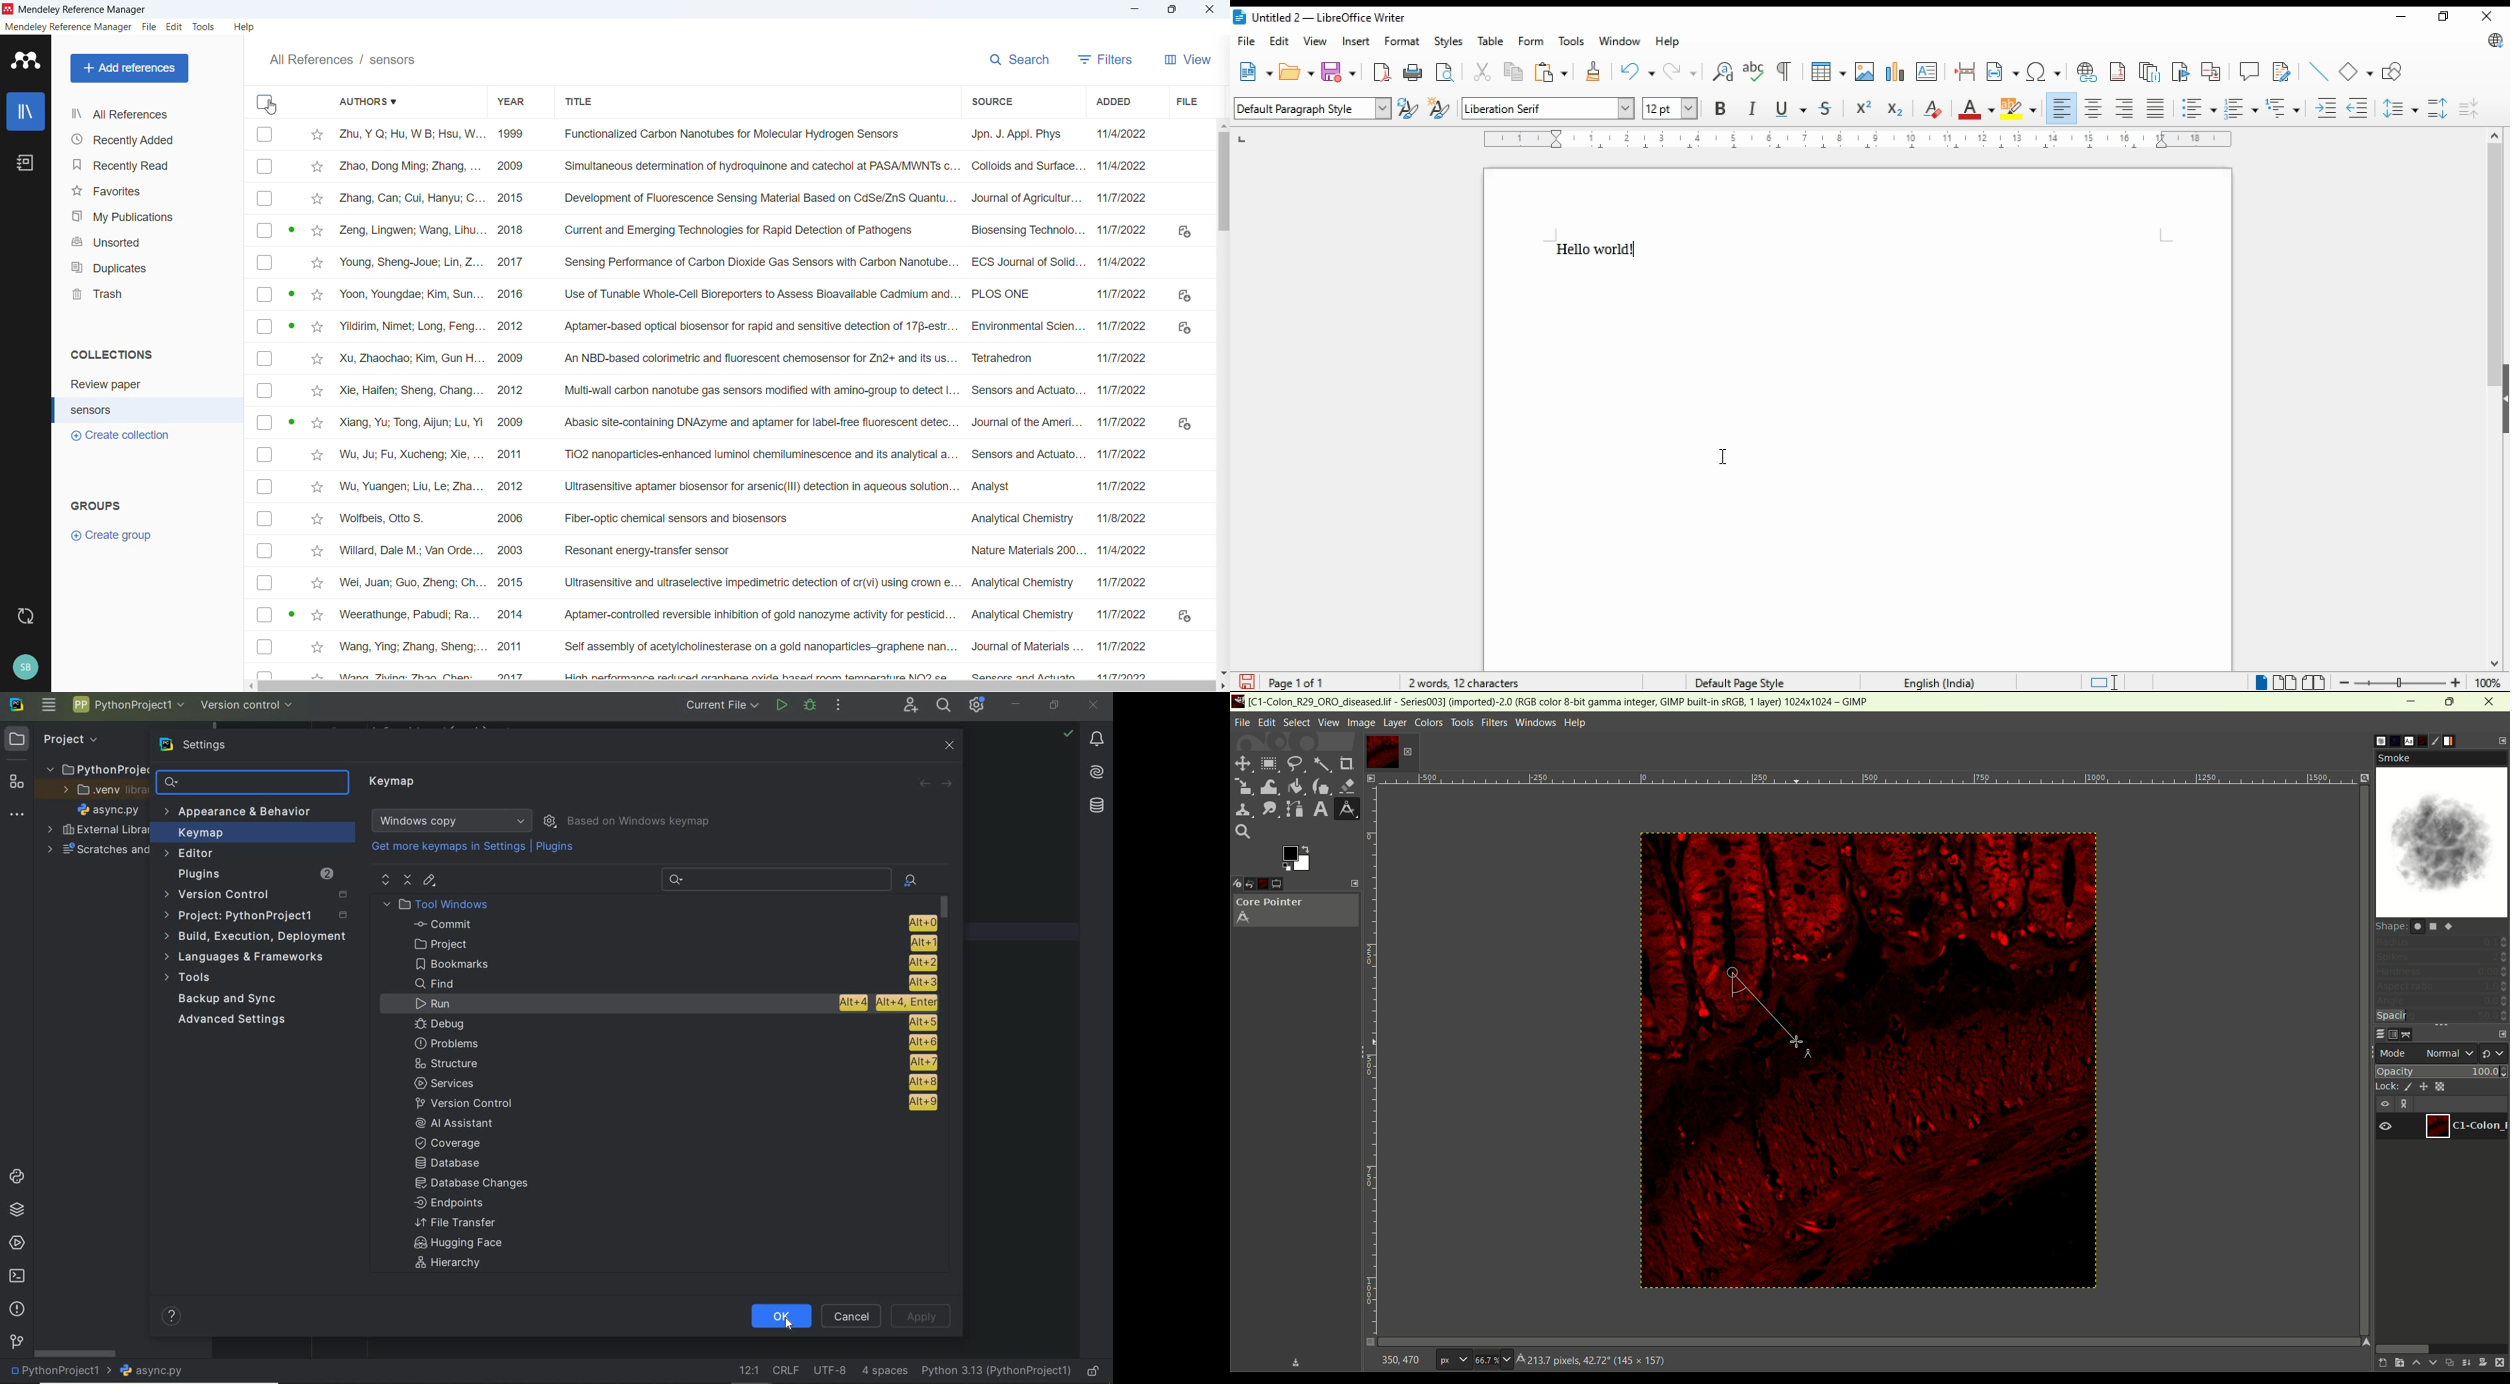 The height and width of the screenshot is (1400, 2520). Describe the element at coordinates (991, 101) in the screenshot. I see `Sort by source ` at that location.